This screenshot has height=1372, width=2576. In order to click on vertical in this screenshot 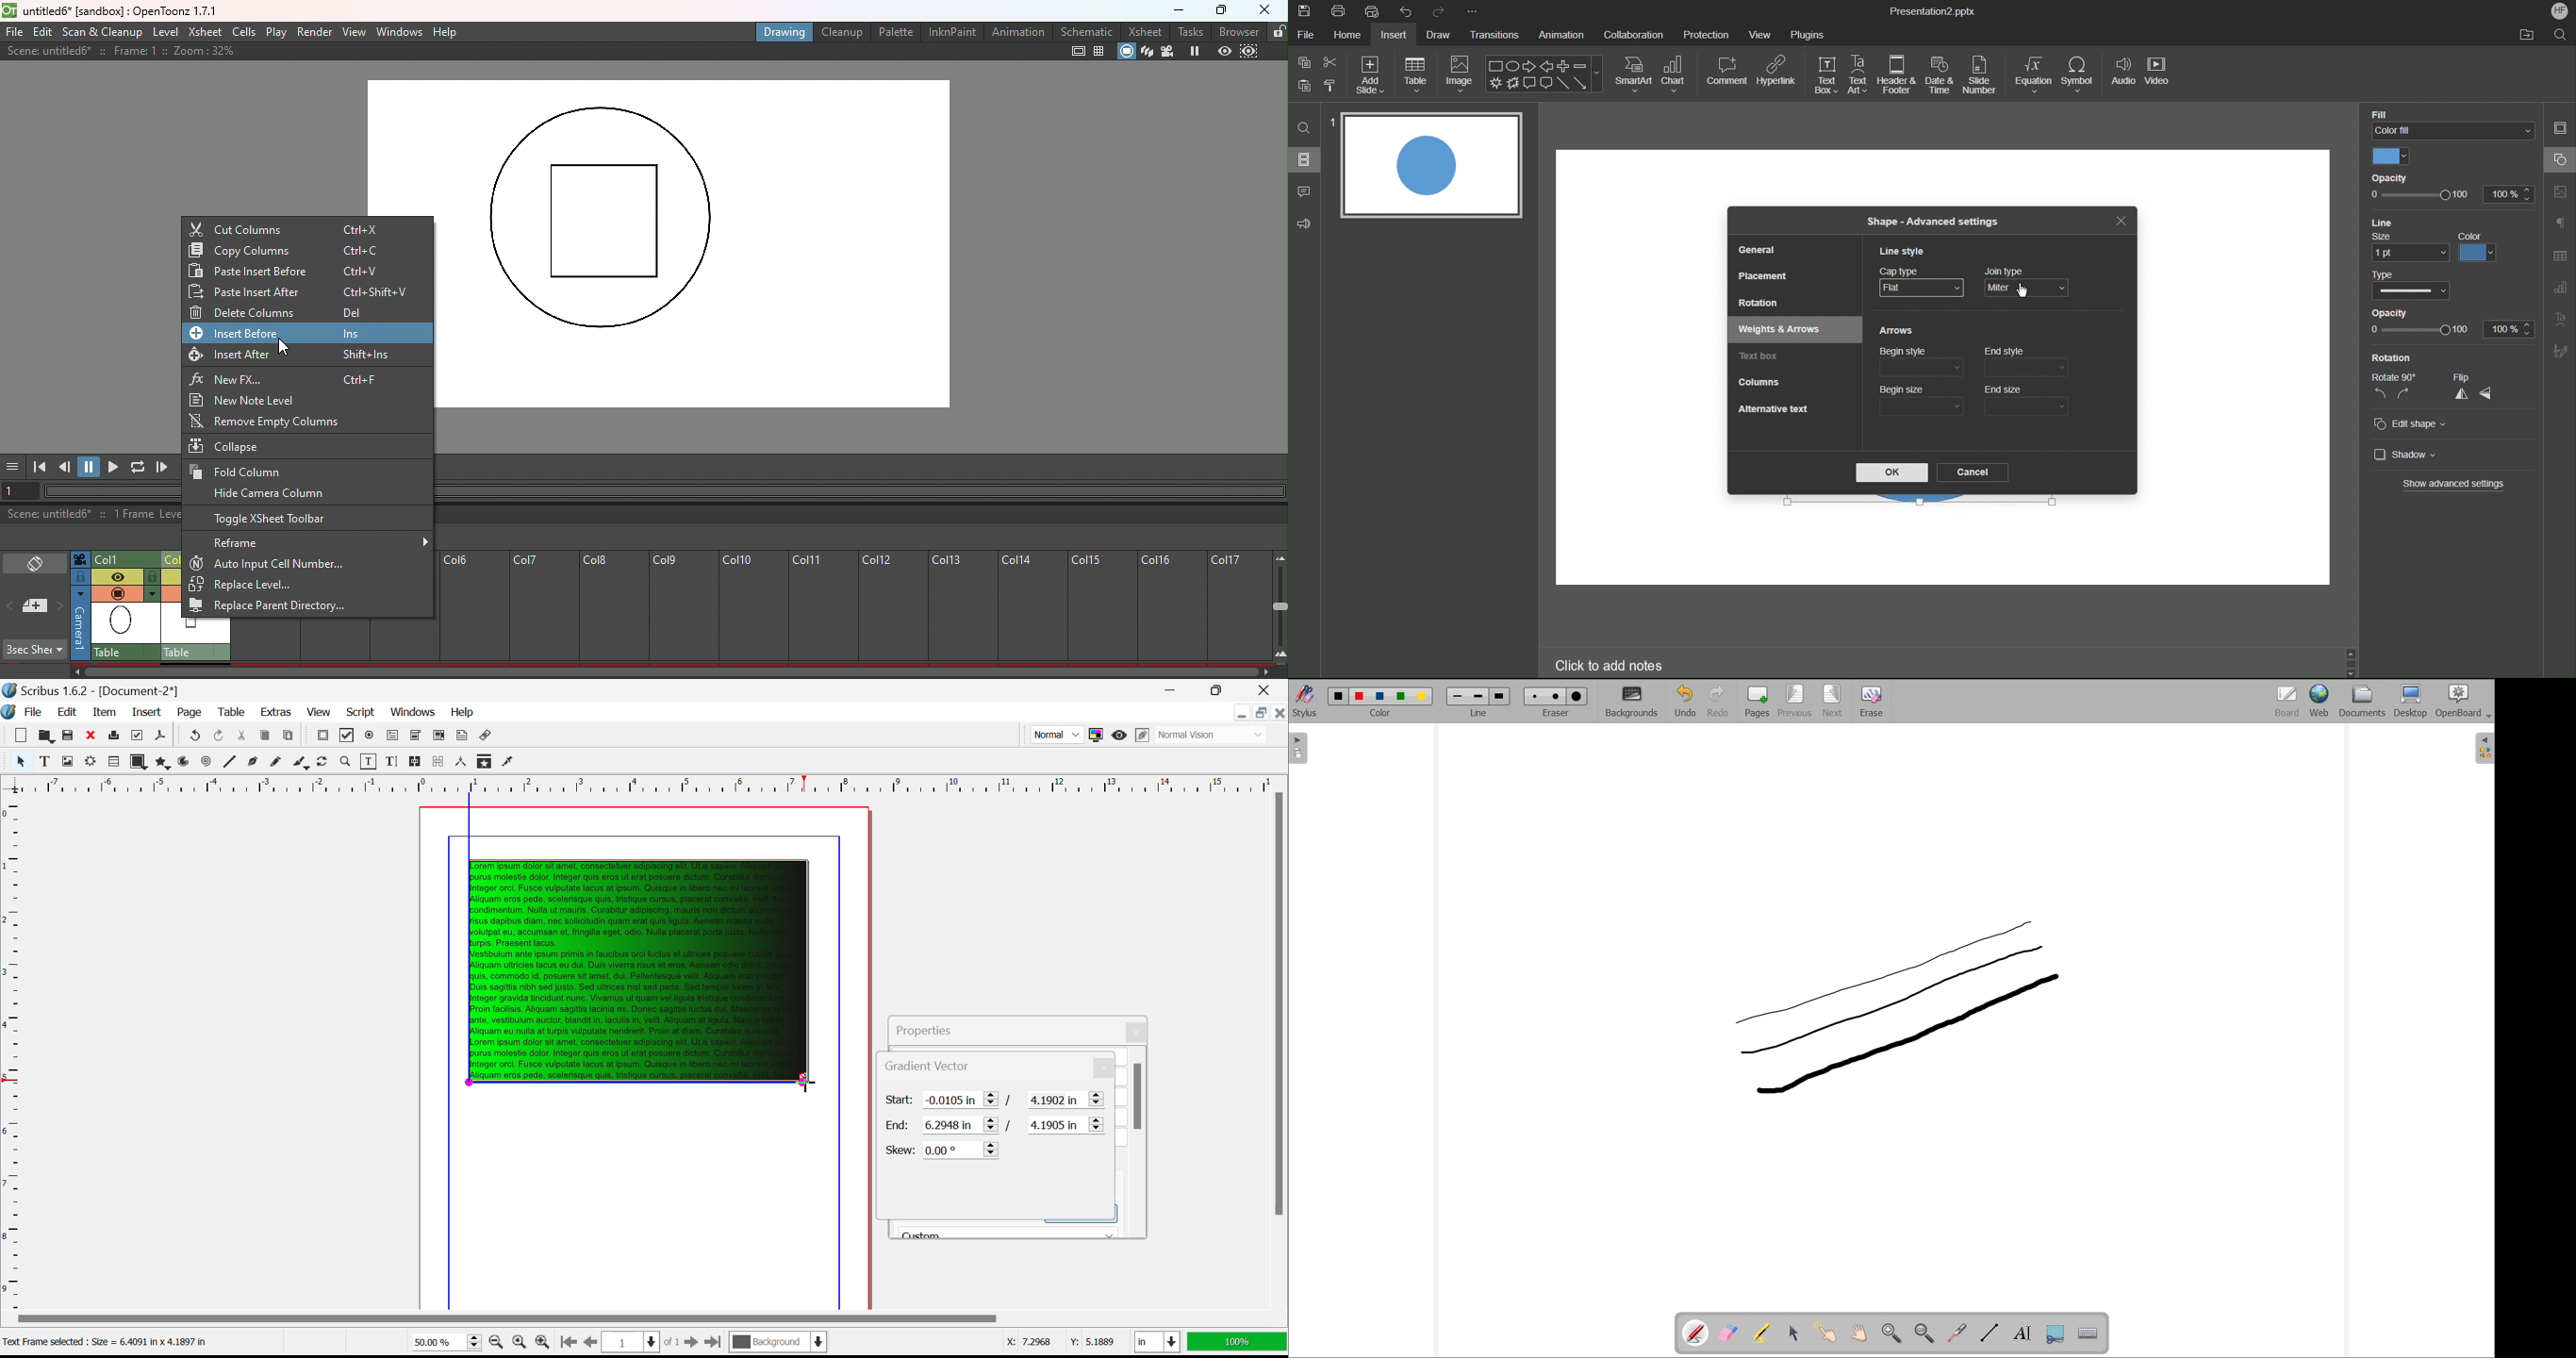, I will do `click(2460, 396)`.